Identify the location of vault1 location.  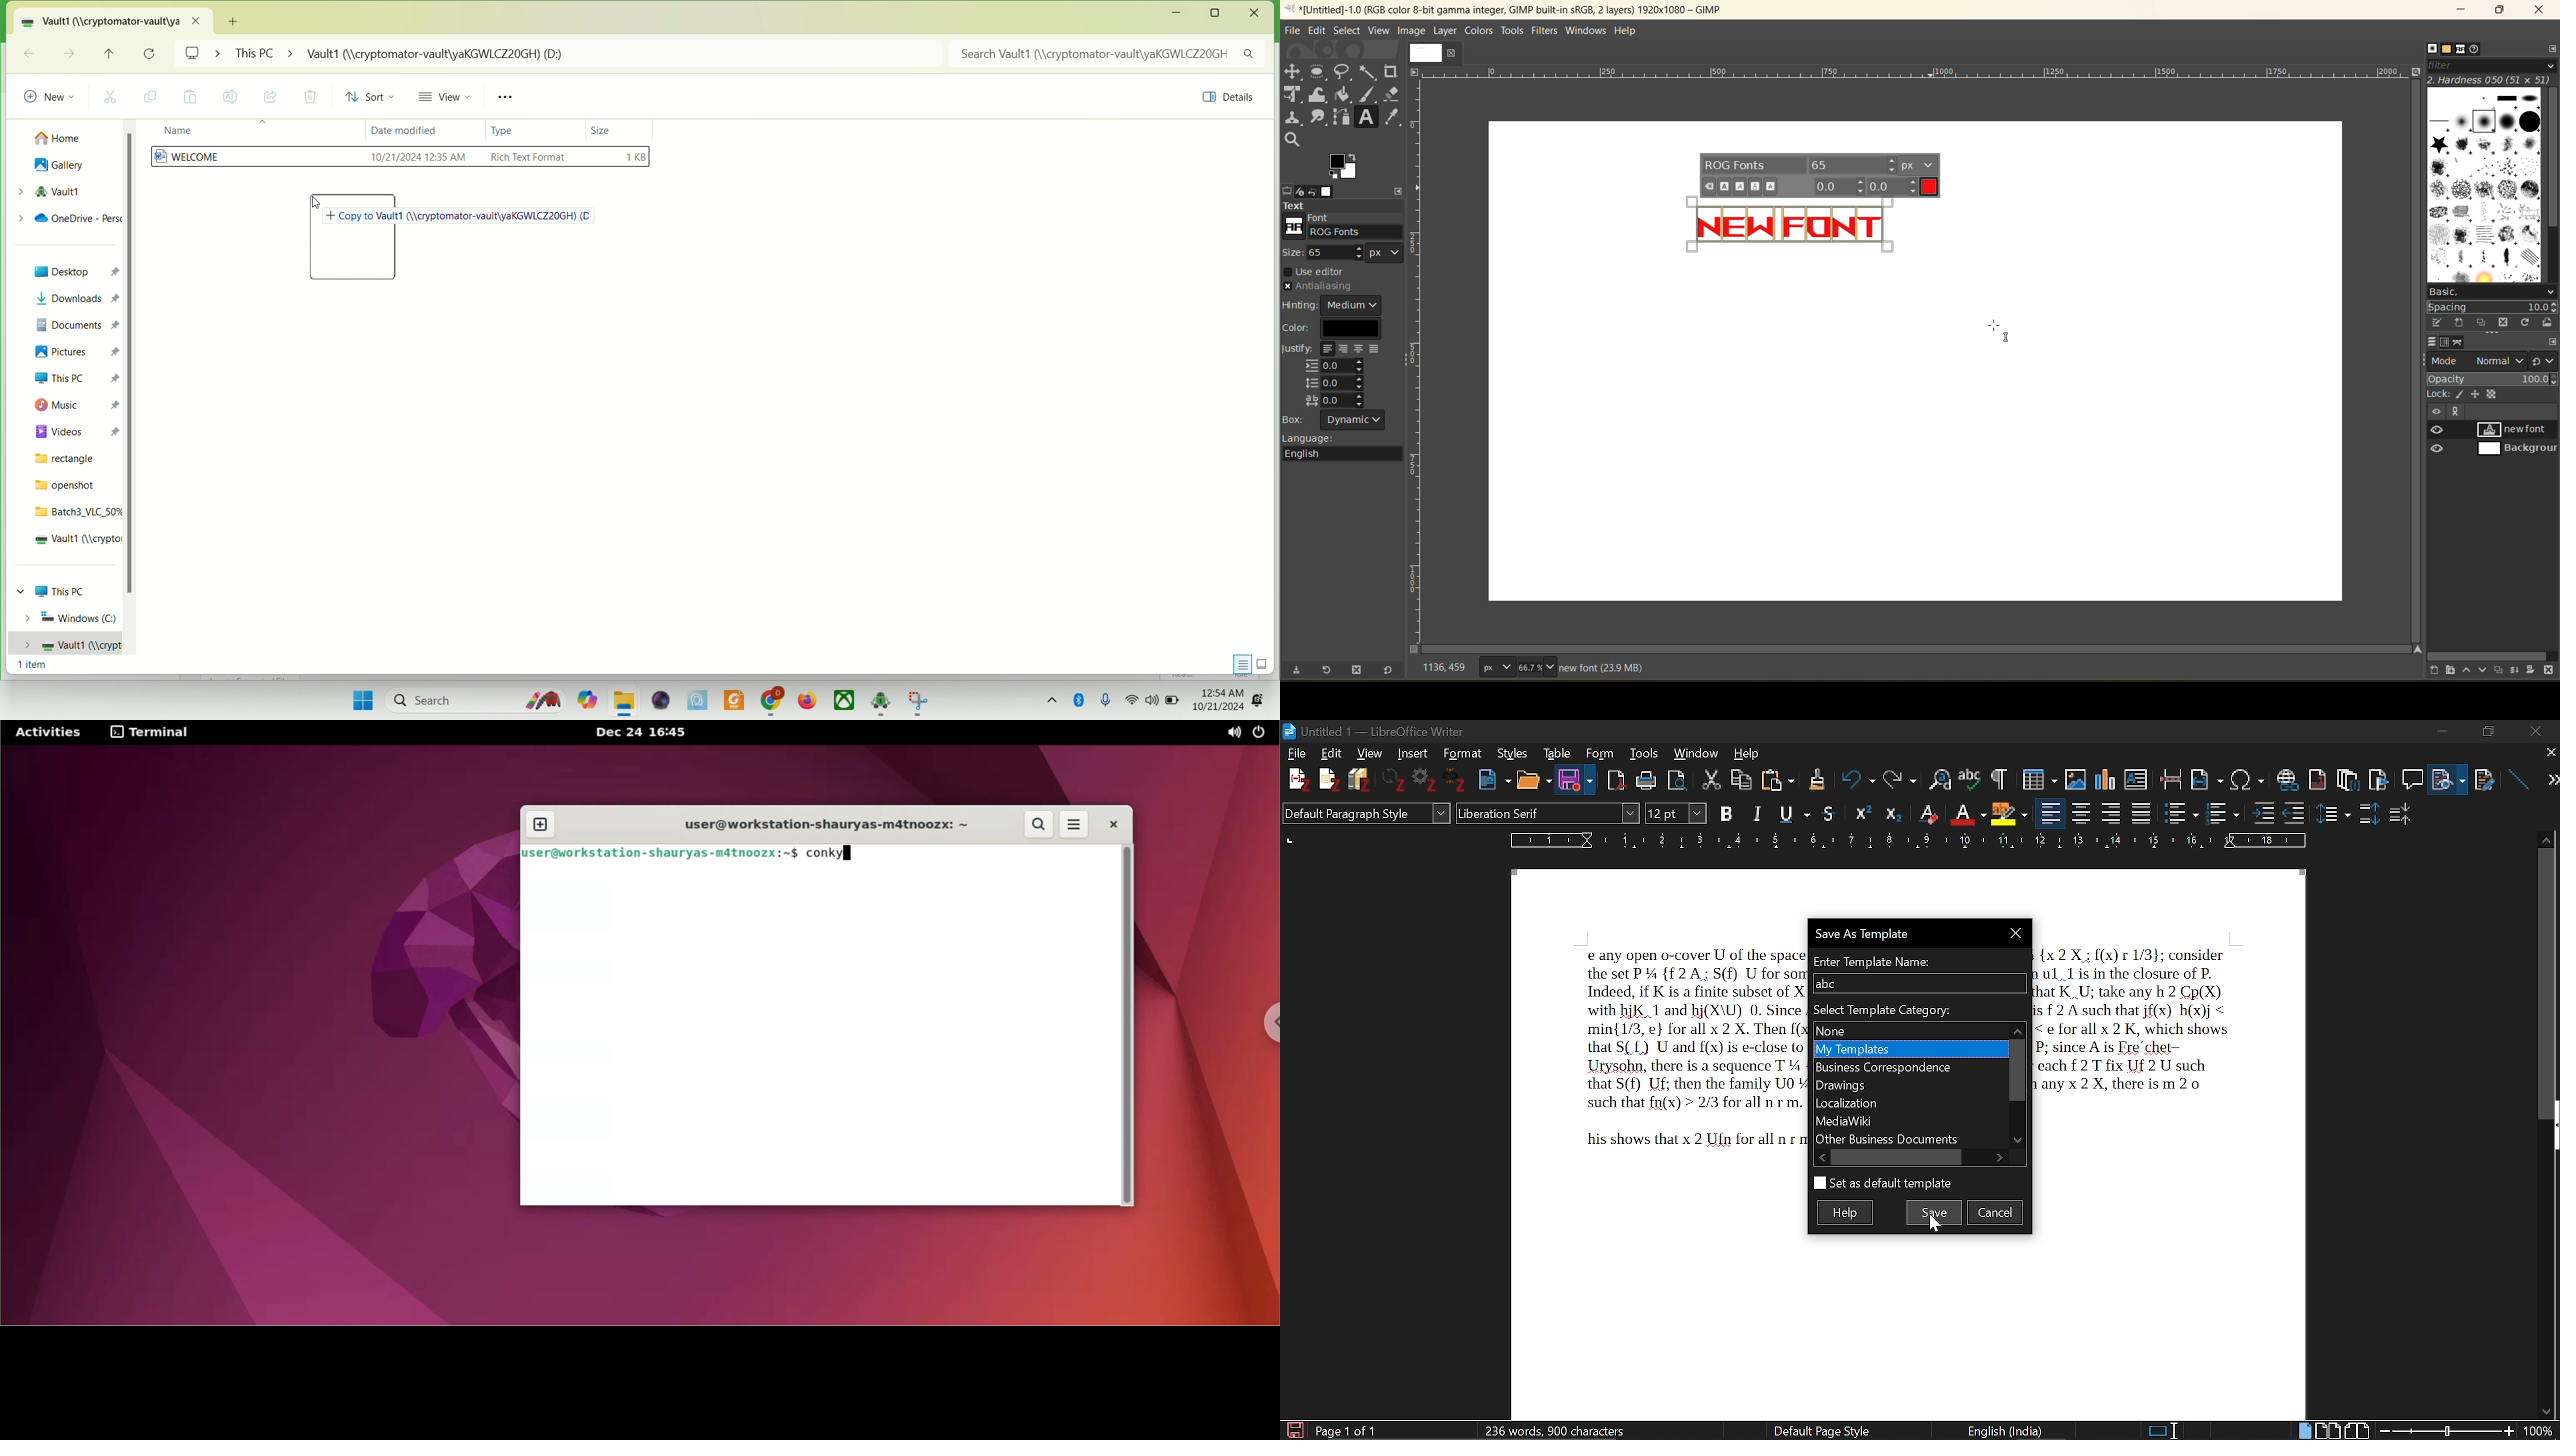
(117, 20).